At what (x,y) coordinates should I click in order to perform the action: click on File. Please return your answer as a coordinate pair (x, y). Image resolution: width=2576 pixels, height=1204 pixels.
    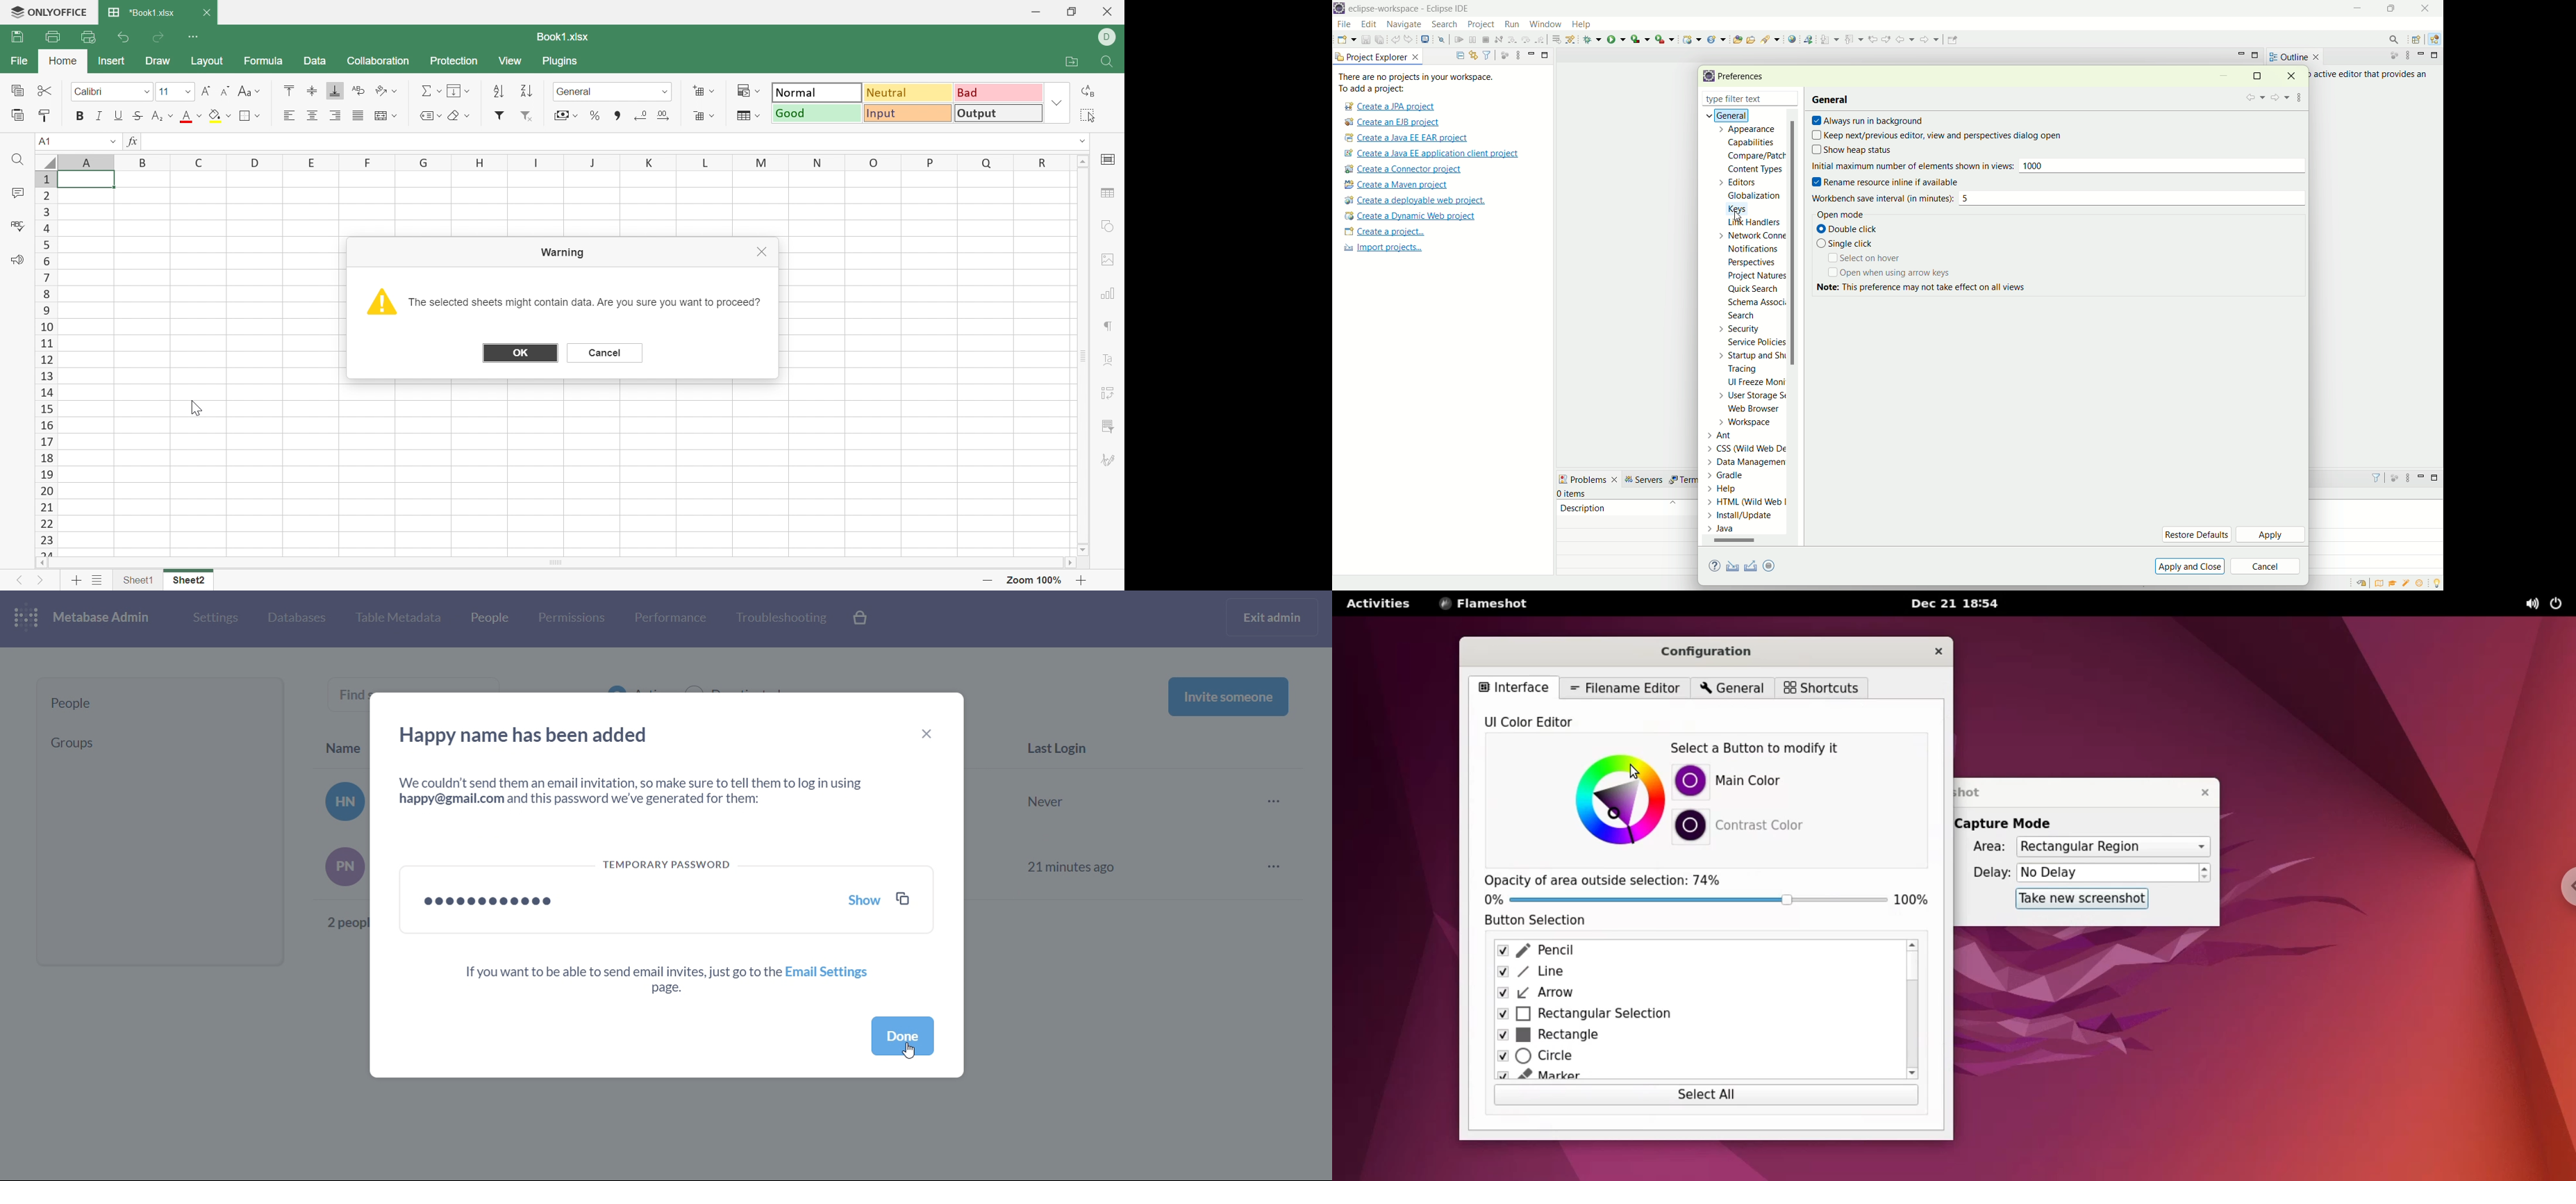
    Looking at the image, I should click on (16, 60).